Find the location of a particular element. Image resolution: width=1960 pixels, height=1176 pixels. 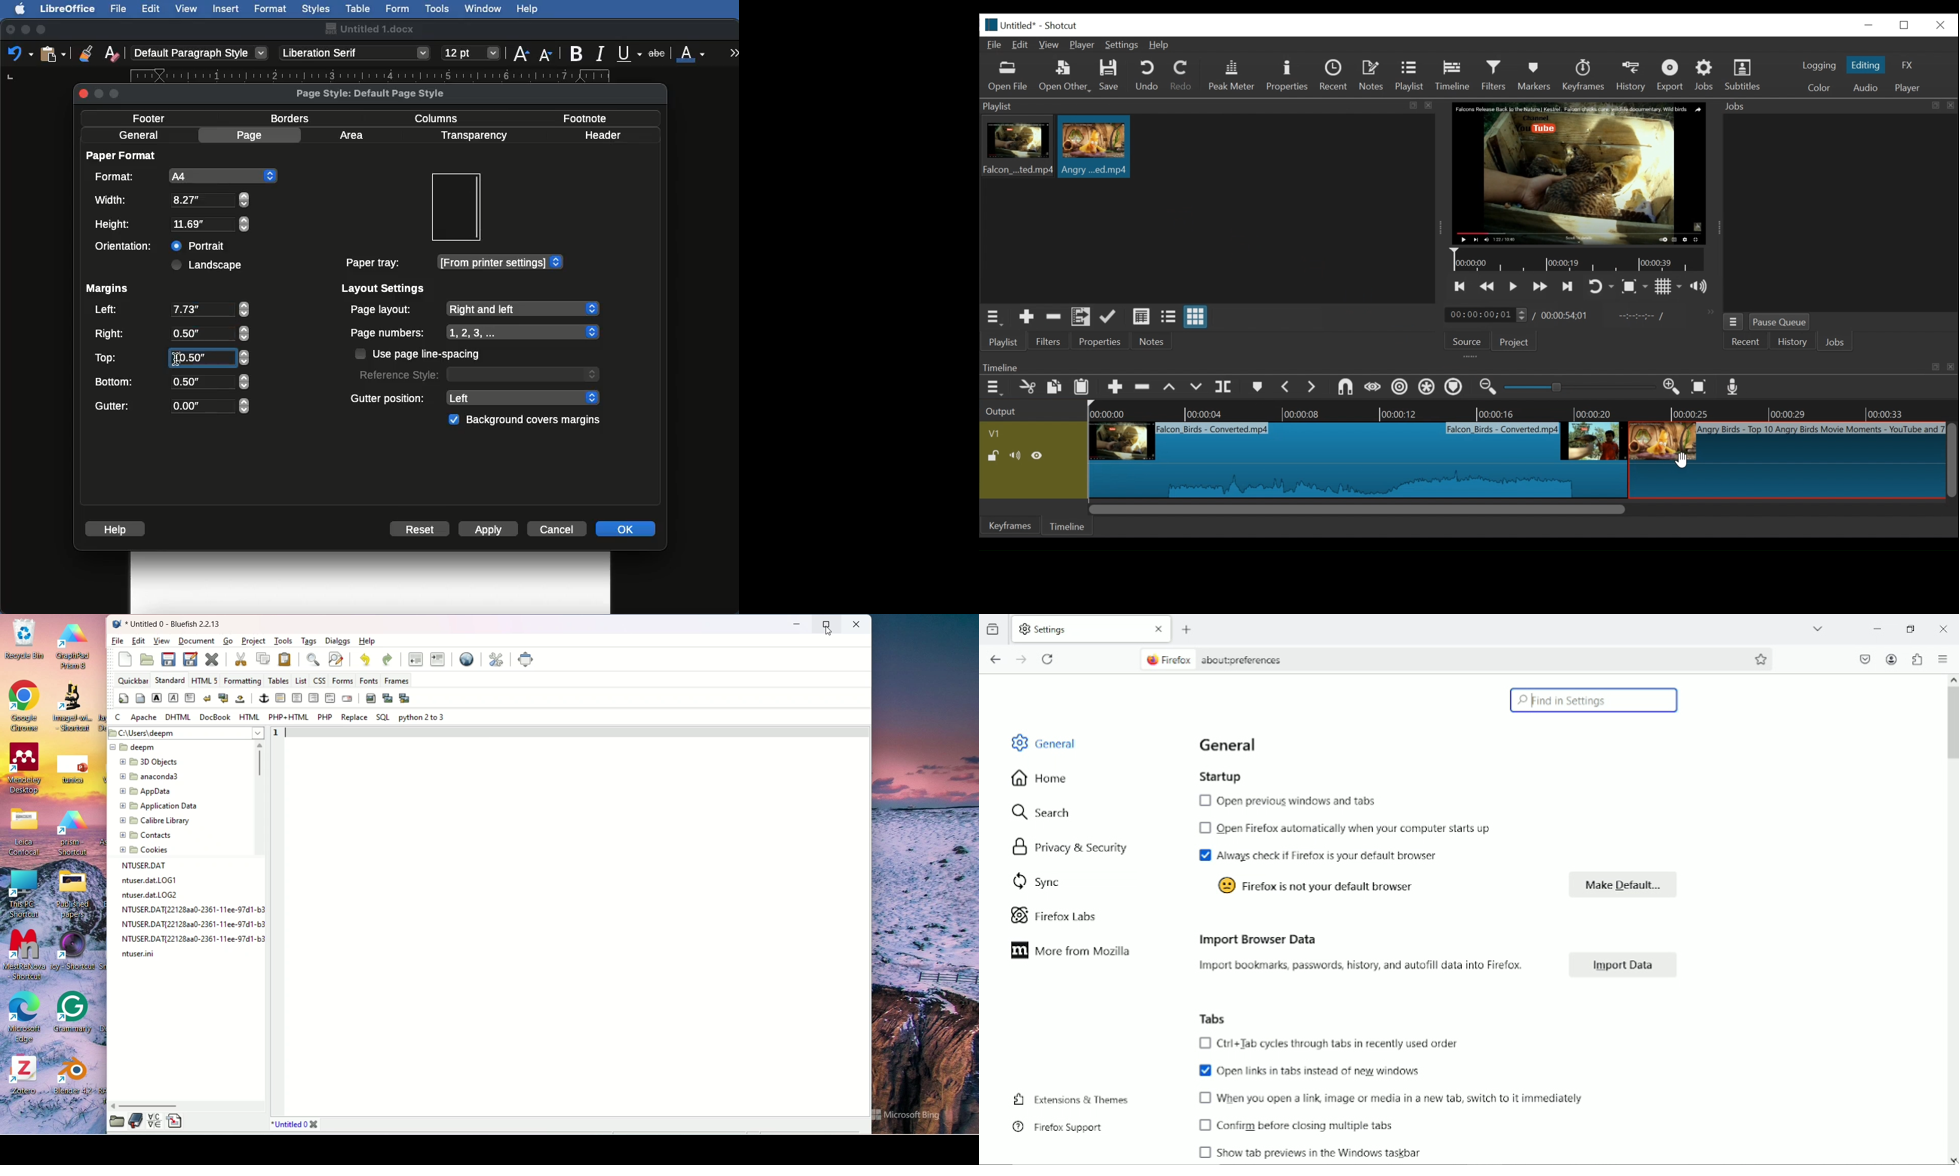

APACHE is located at coordinates (145, 718).